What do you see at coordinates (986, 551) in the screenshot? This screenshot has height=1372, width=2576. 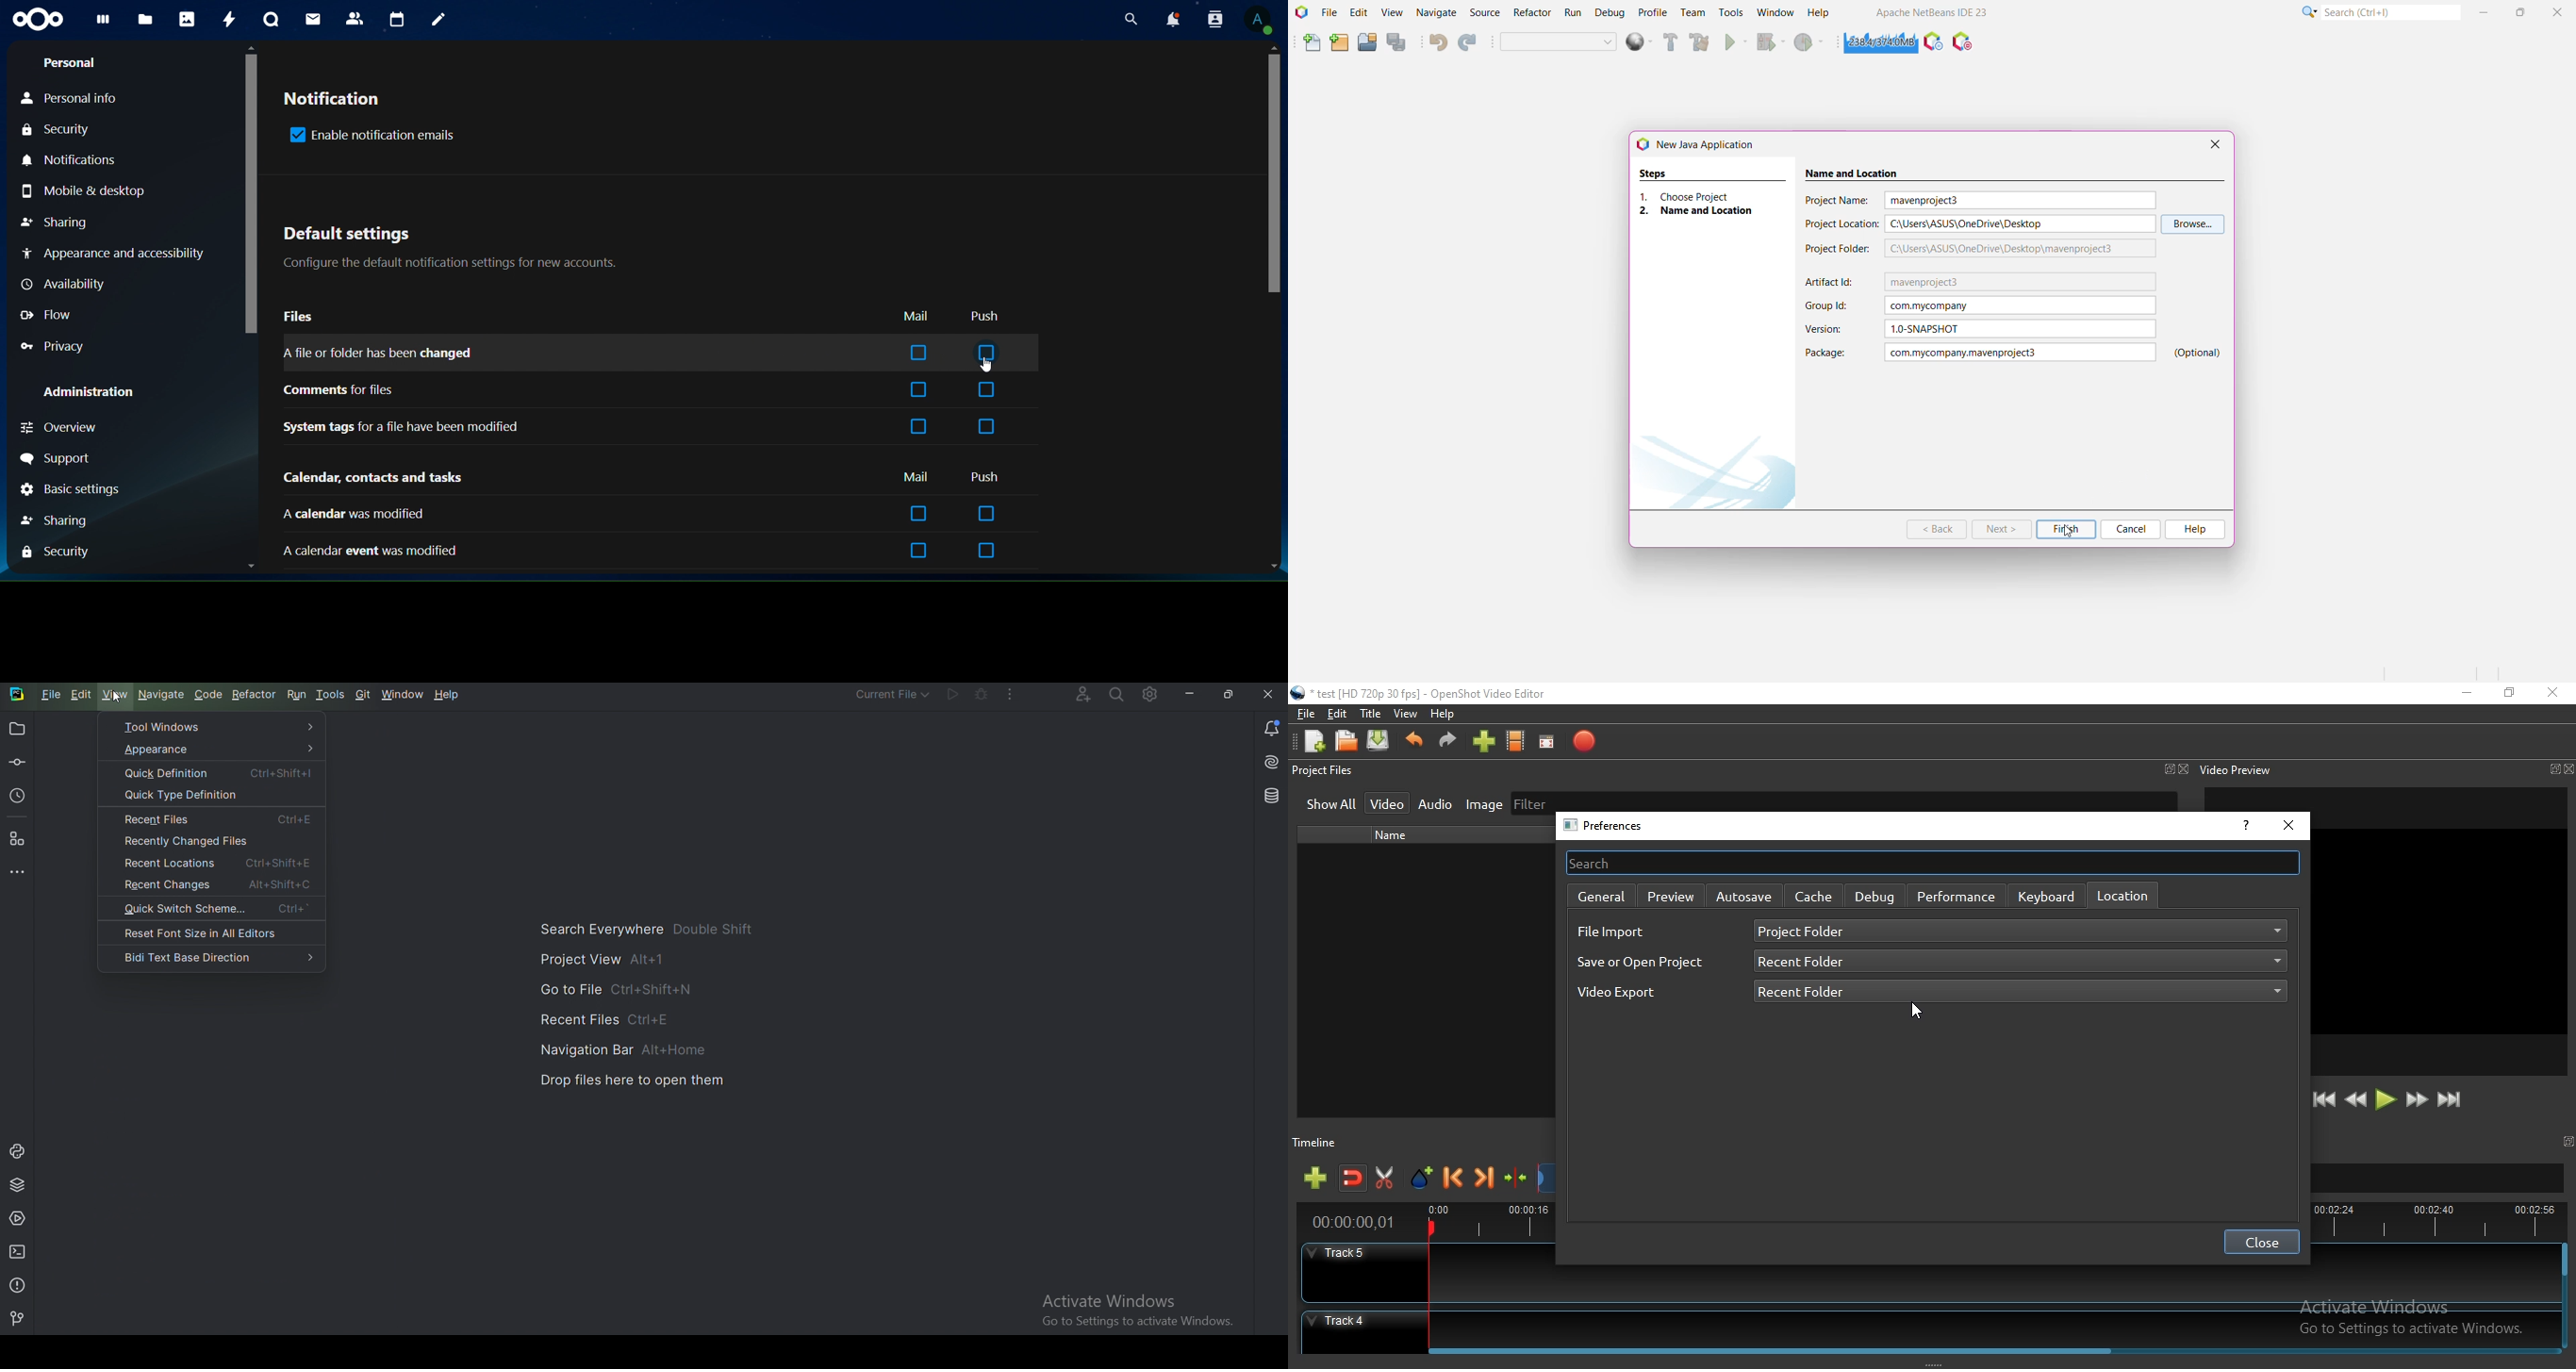 I see `box` at bounding box center [986, 551].